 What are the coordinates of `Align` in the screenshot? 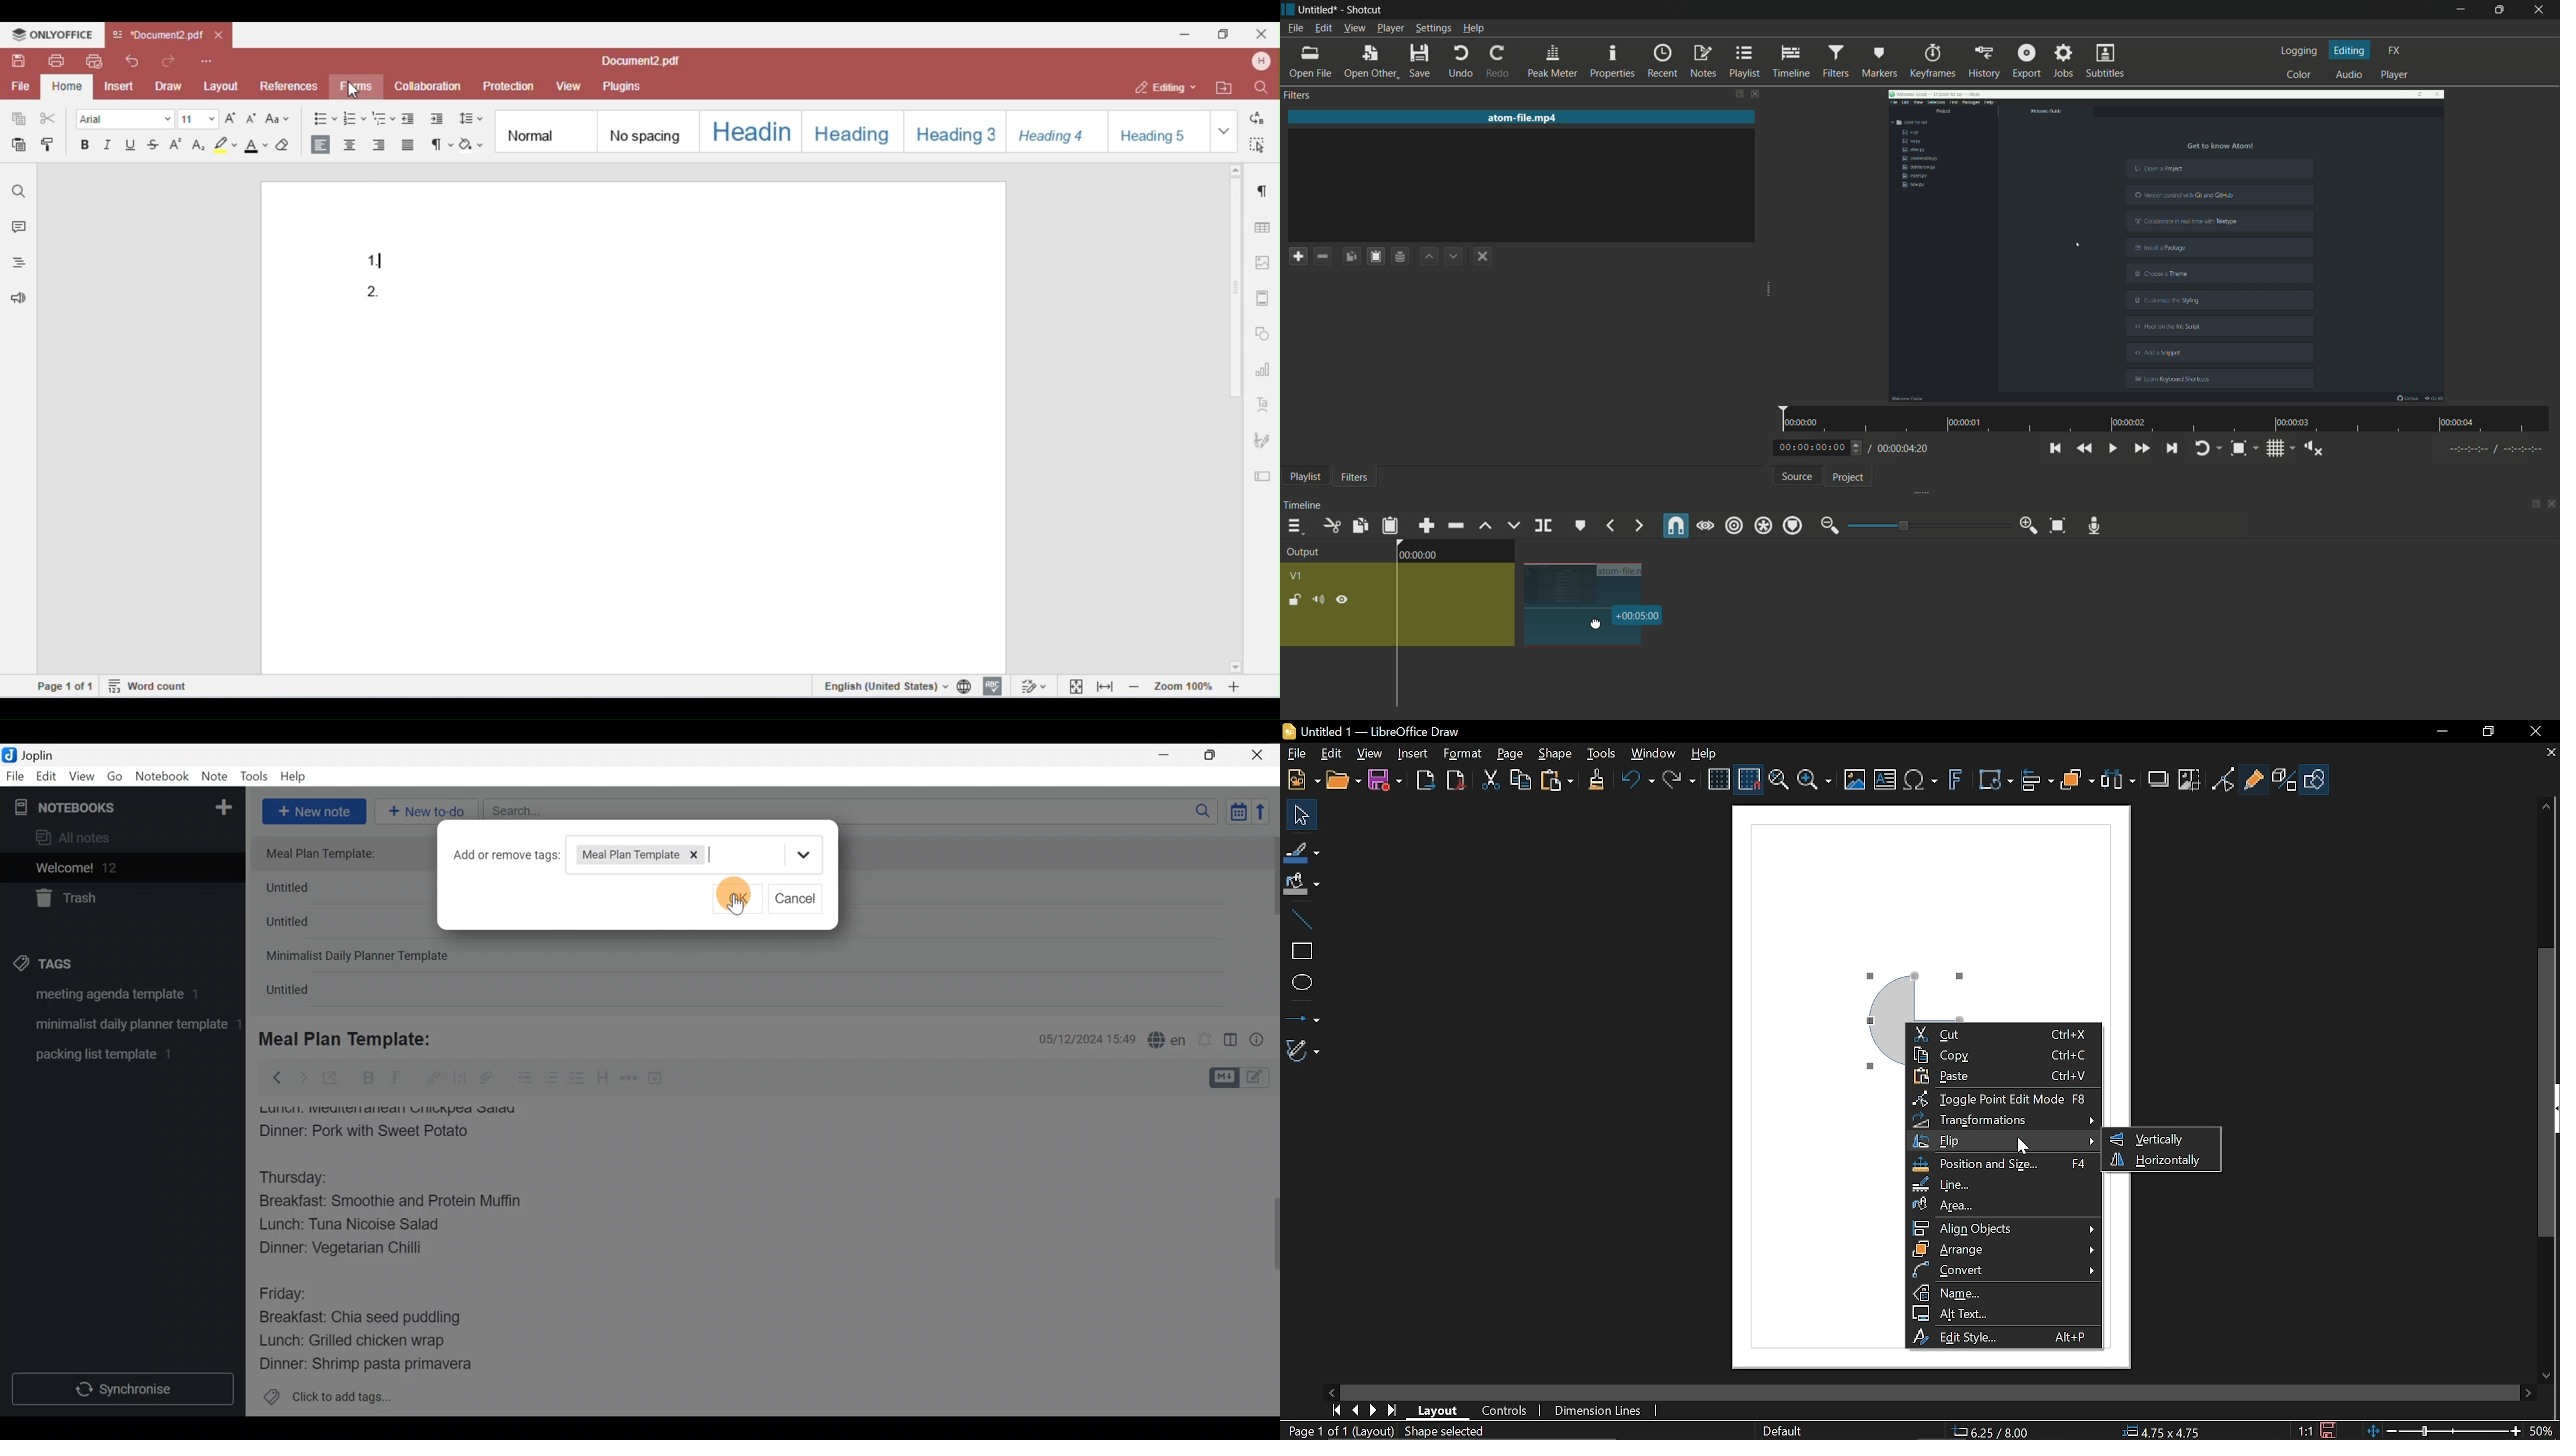 It's located at (2038, 780).